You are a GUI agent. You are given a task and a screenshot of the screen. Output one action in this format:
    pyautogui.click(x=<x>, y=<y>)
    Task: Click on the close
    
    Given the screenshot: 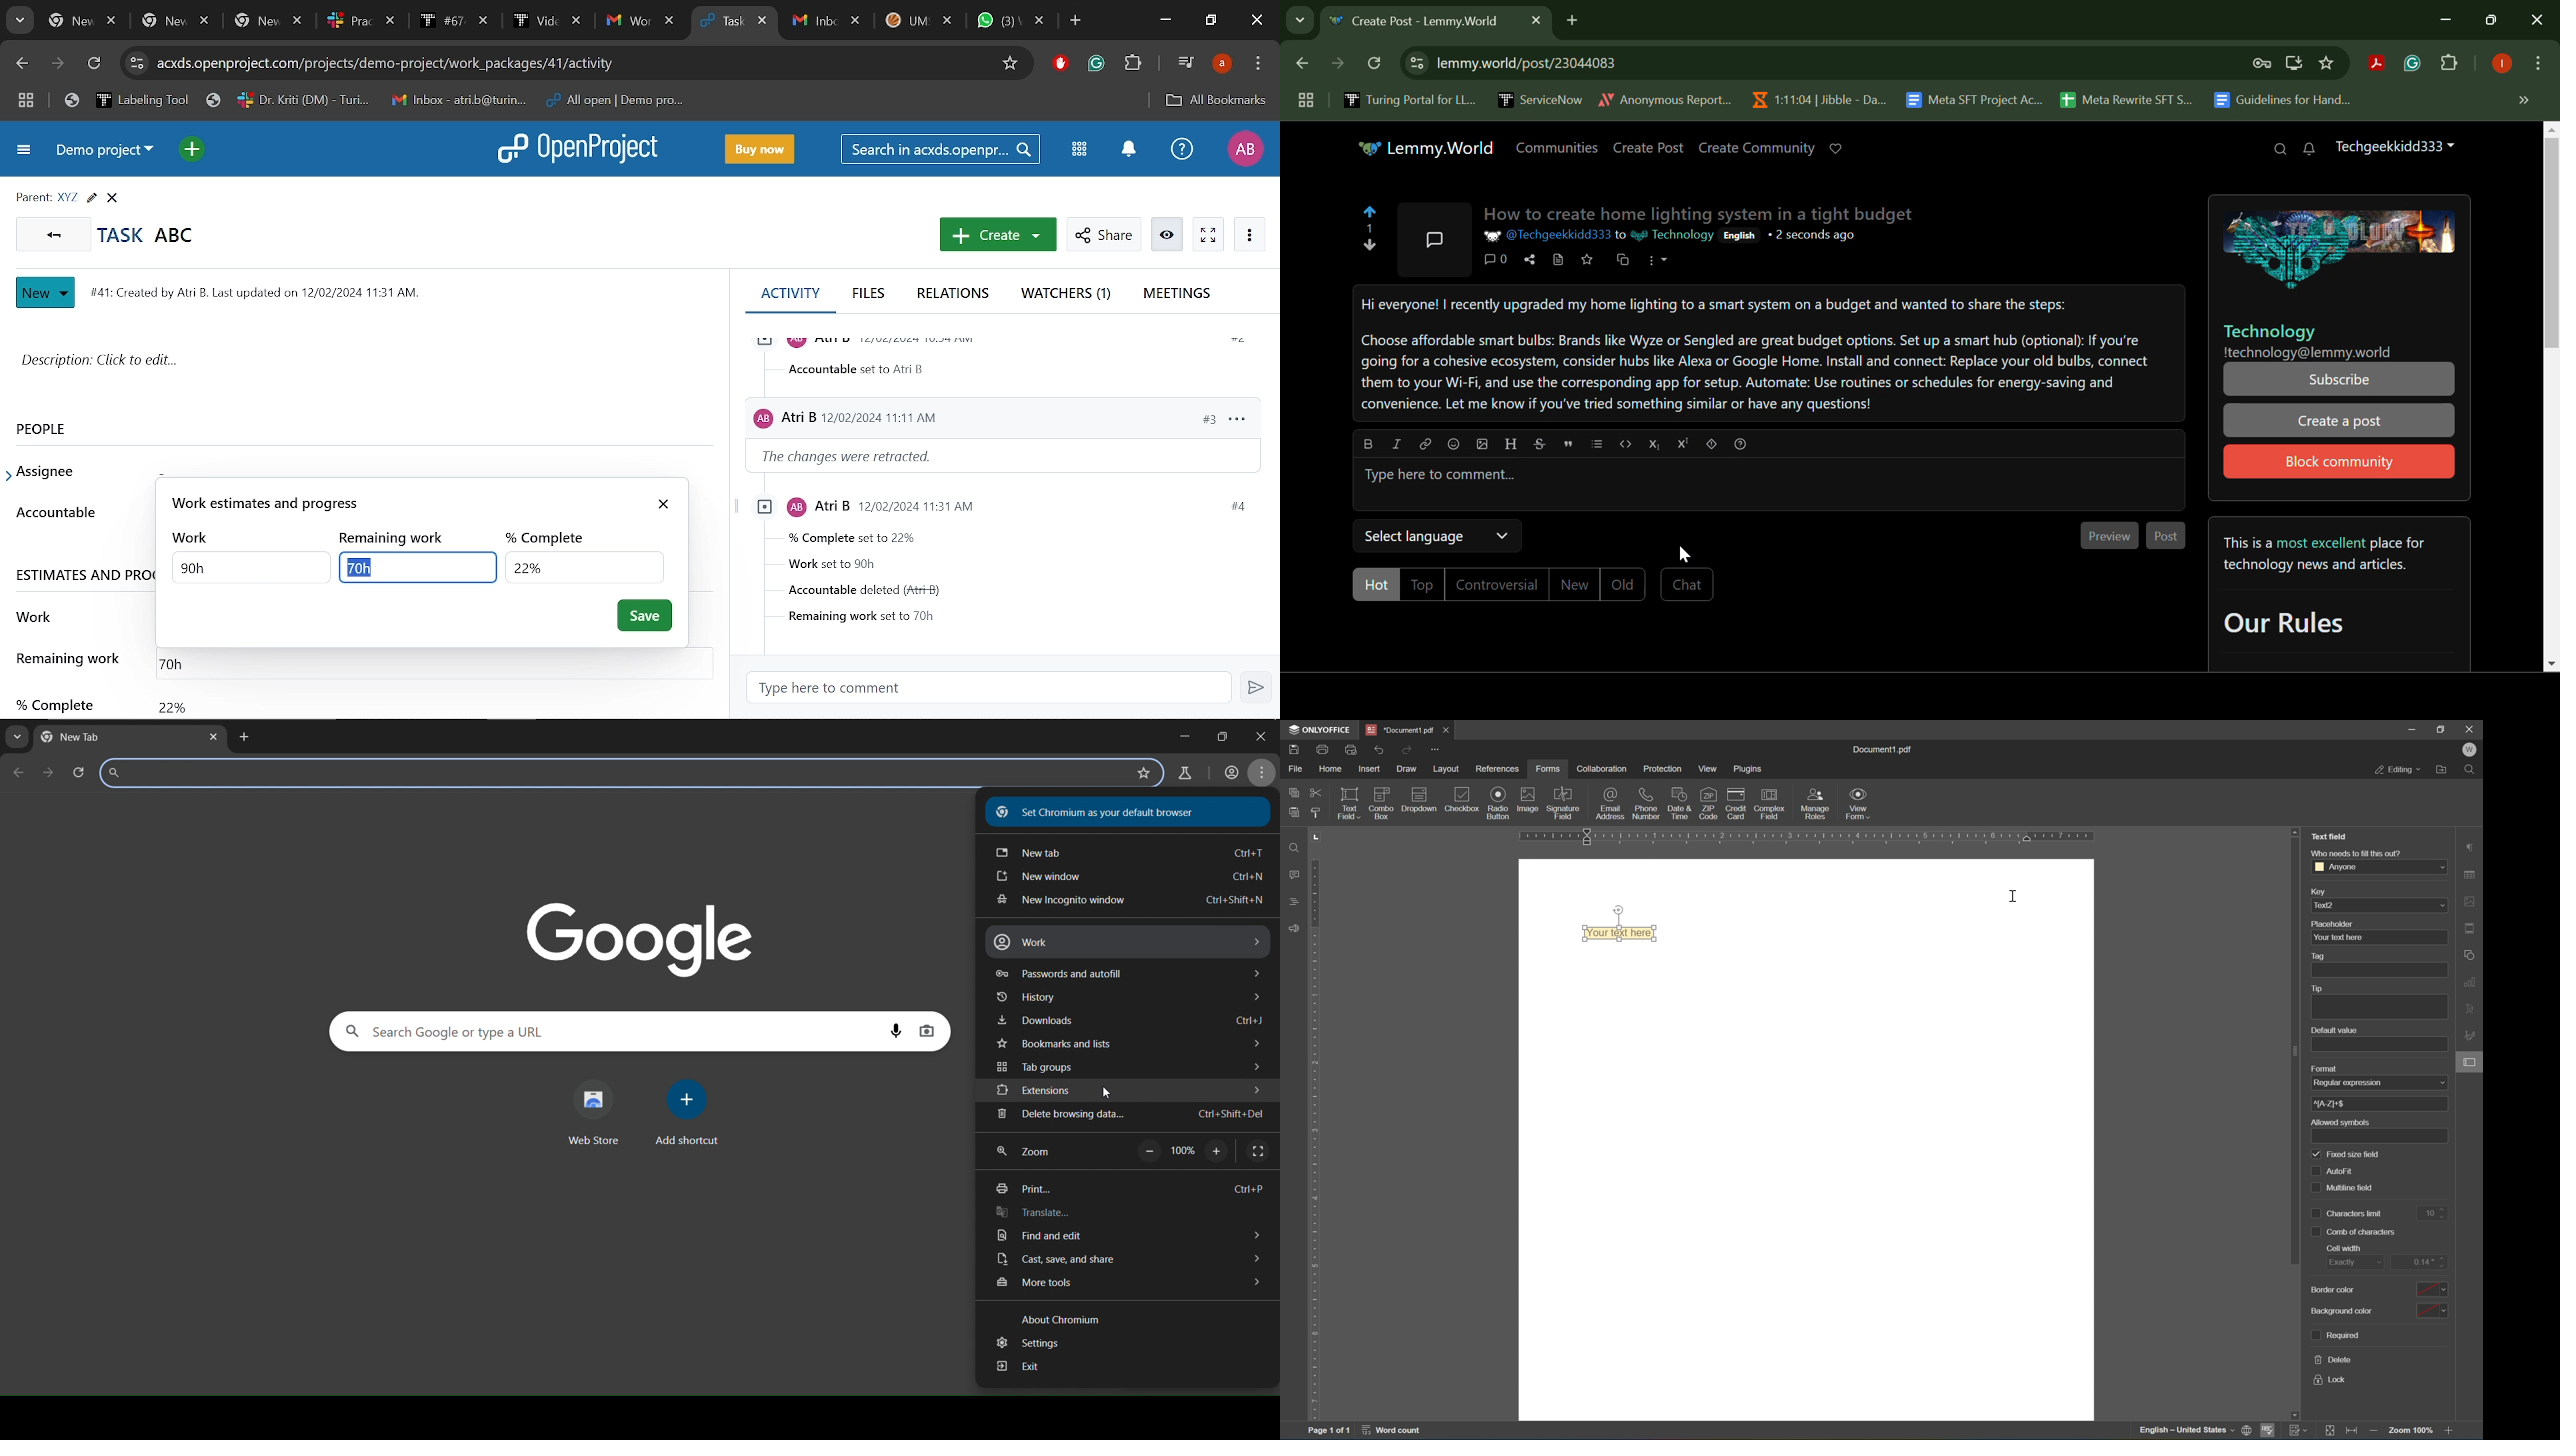 What is the action you would take?
    pyautogui.click(x=667, y=500)
    